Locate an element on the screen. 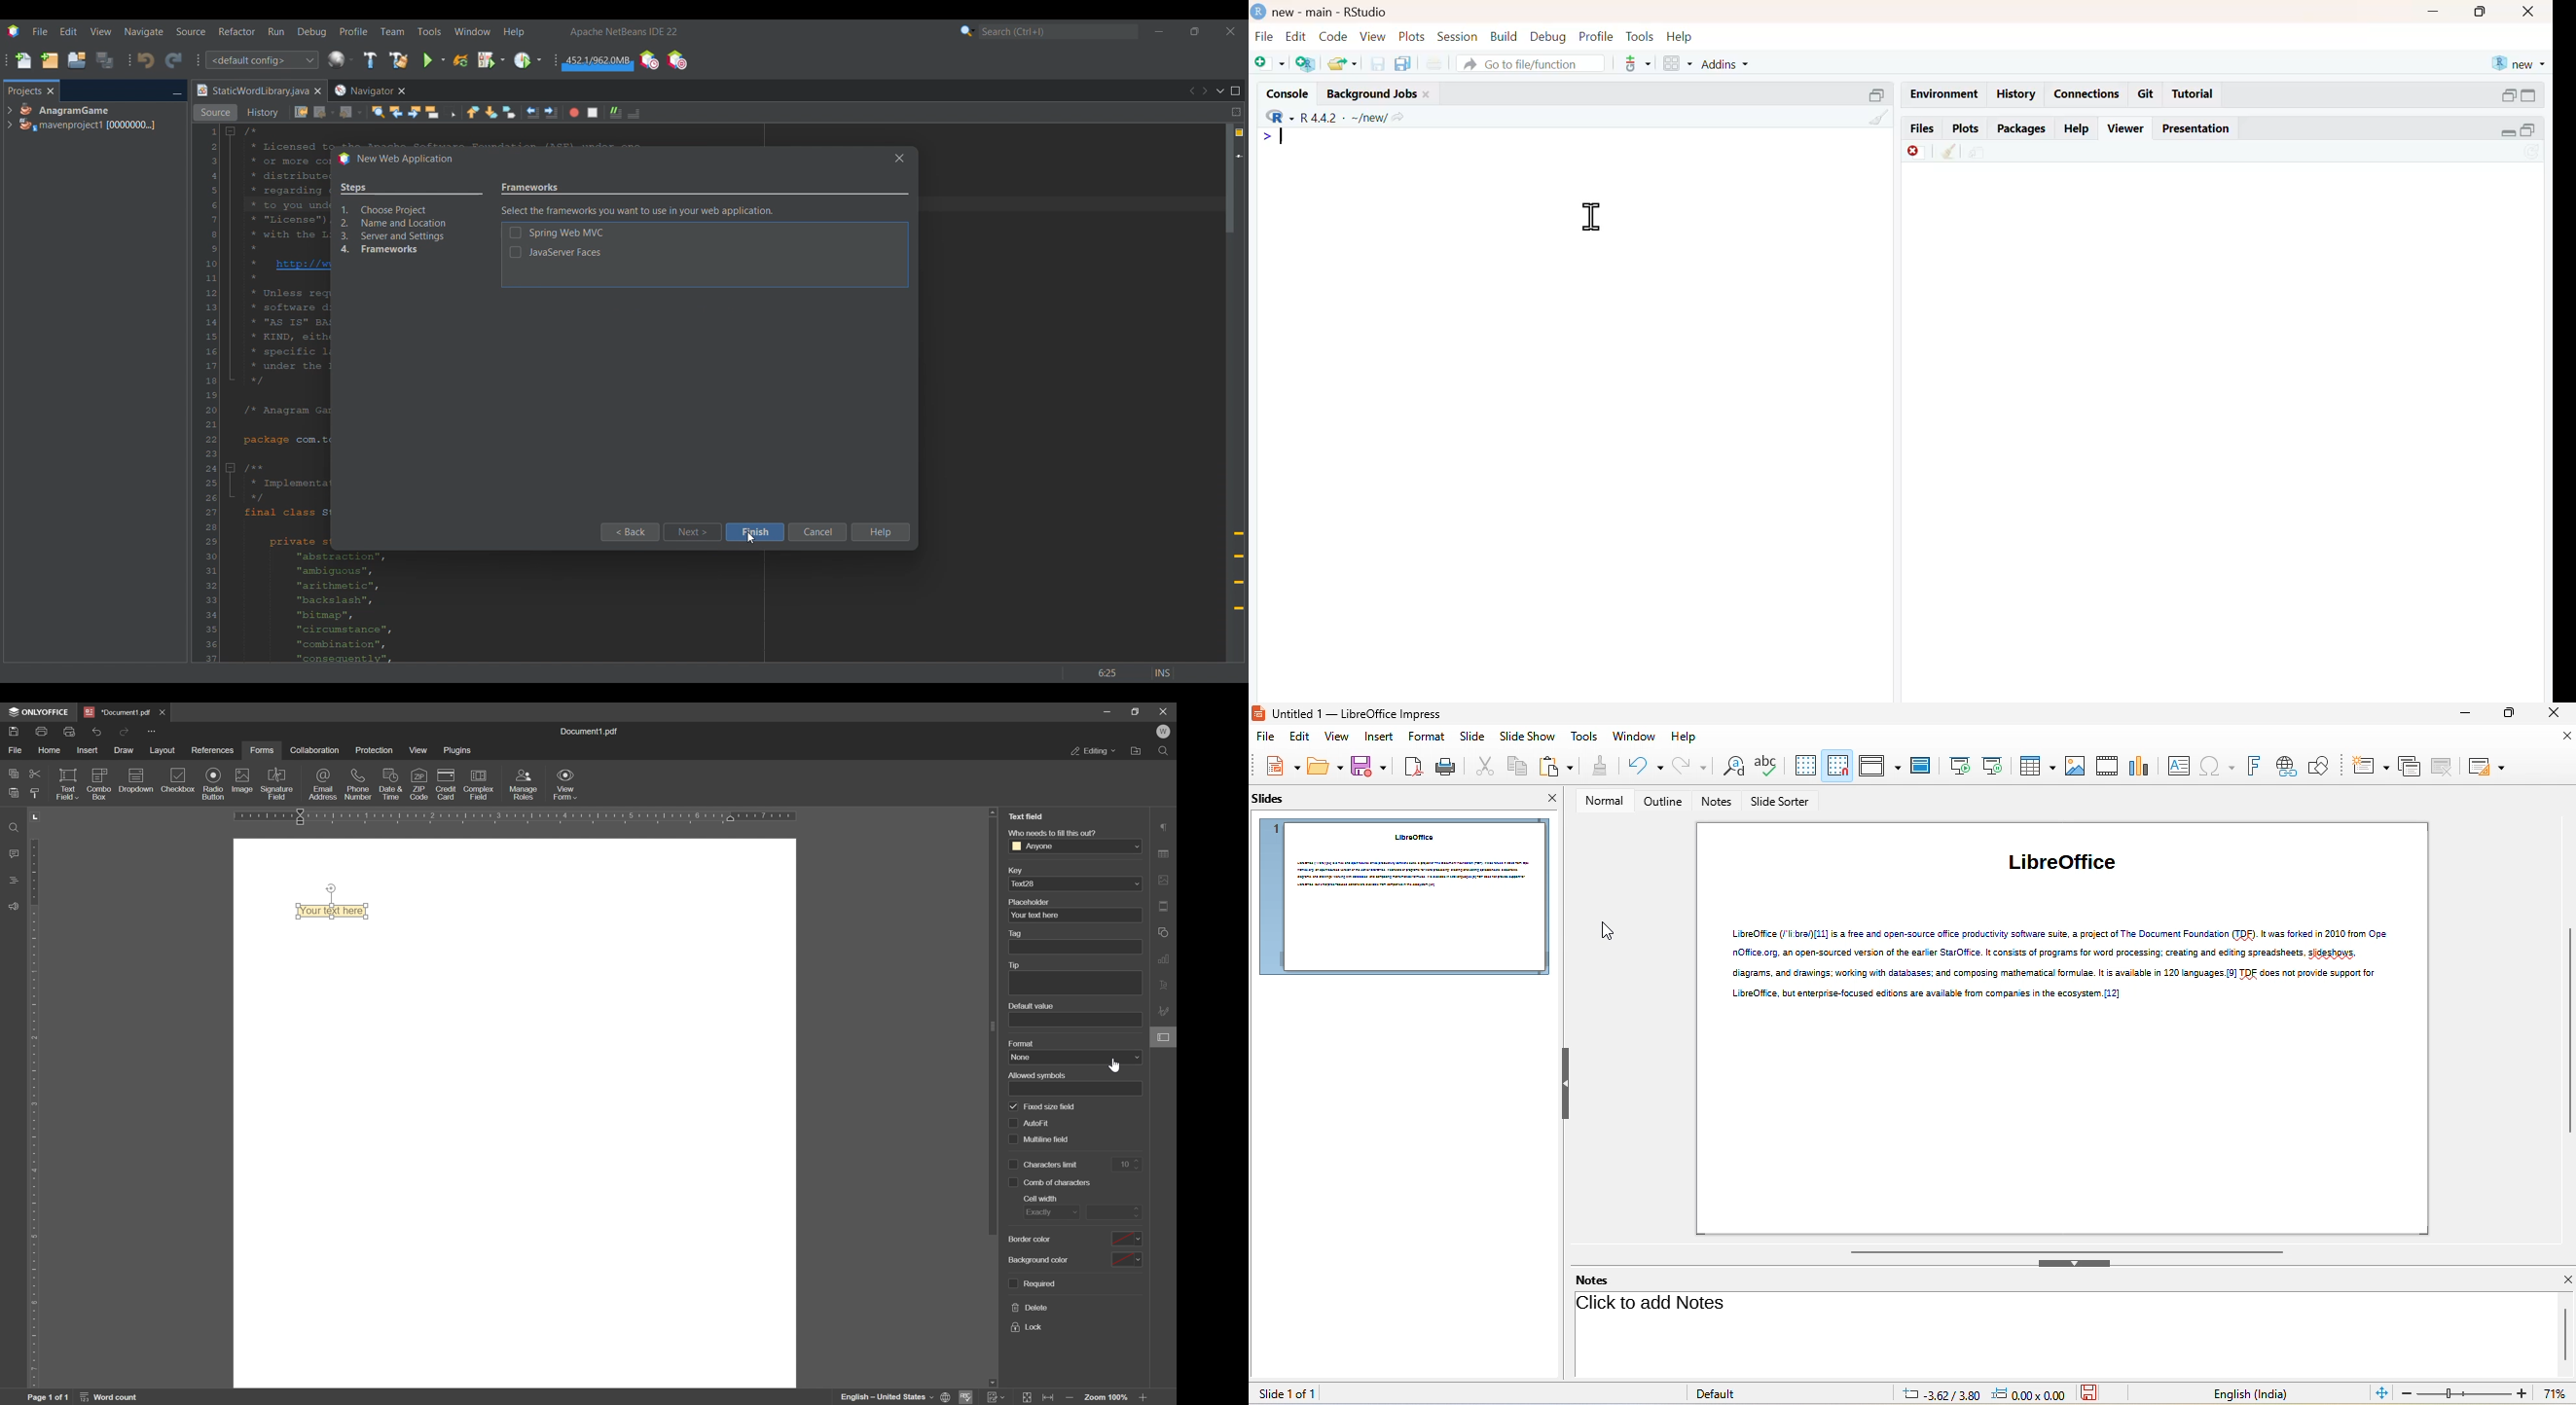 Image resolution: width=2576 pixels, height=1428 pixels. Collapse /expand is located at coordinates (2510, 133).